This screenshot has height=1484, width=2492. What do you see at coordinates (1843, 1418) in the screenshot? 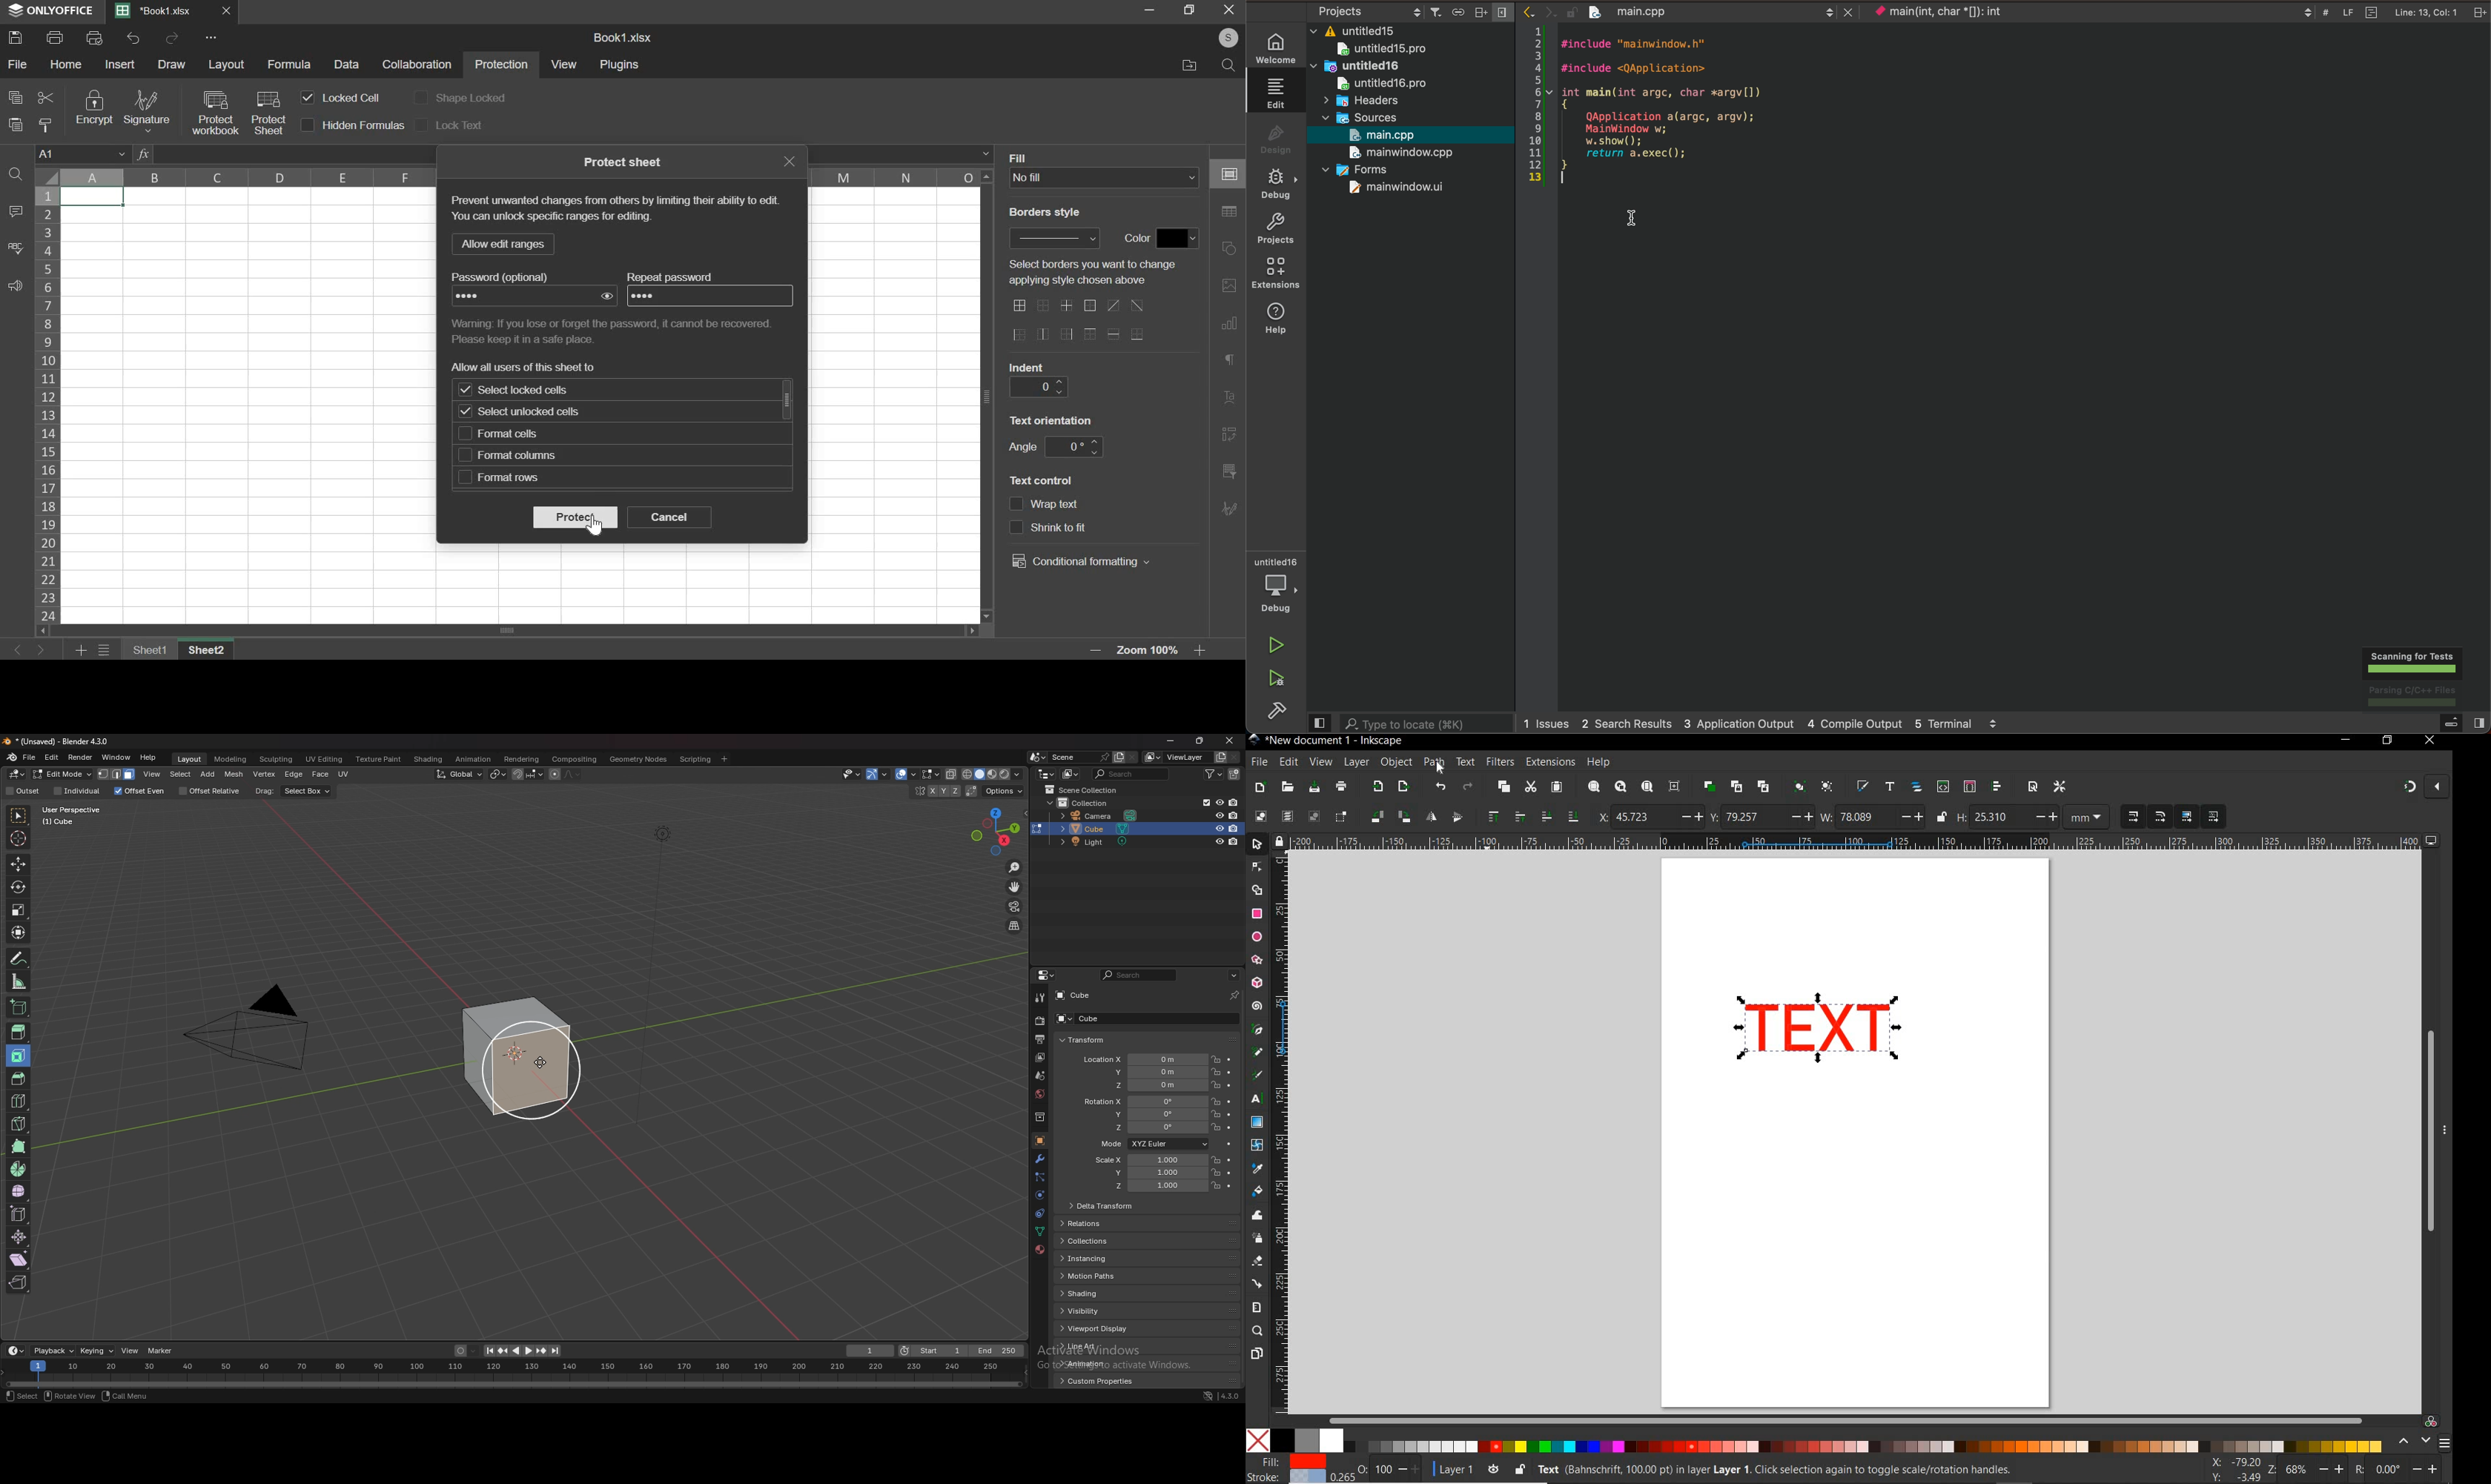
I see `SCROLLBAR` at bounding box center [1843, 1418].